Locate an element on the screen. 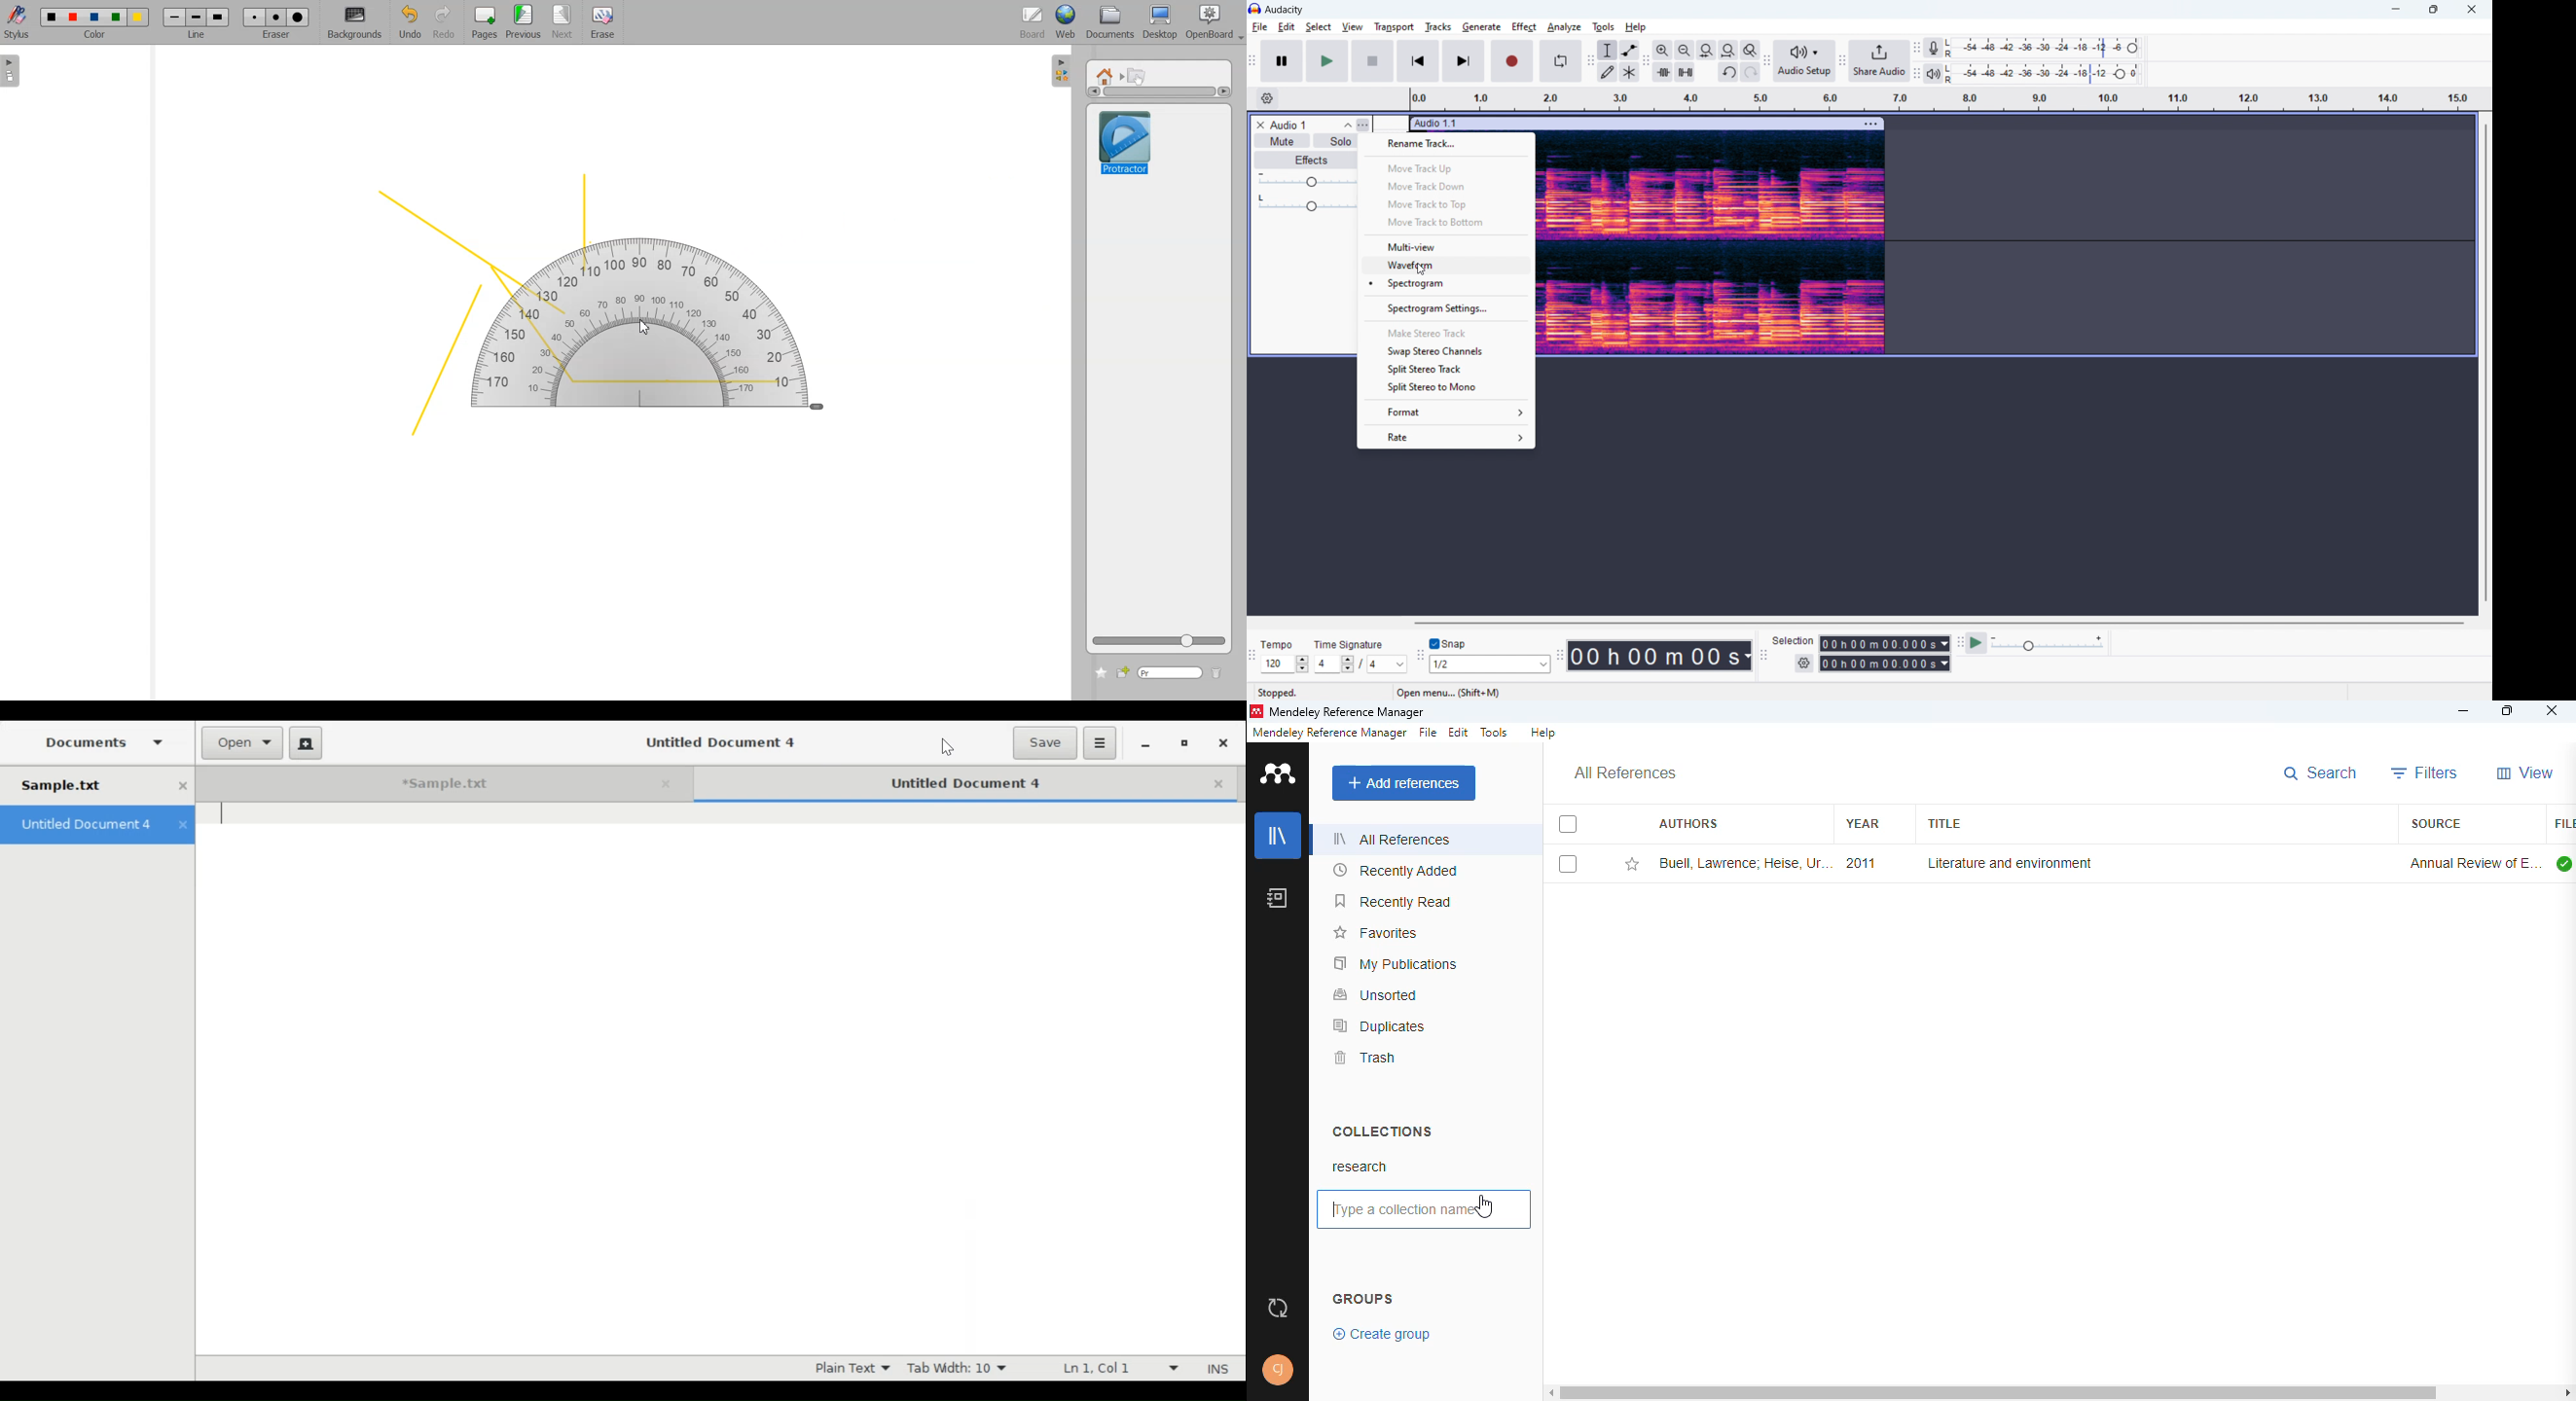 Image resolution: width=2576 pixels, height=1428 pixels. *Sample.txt tab is located at coordinates (422, 784).